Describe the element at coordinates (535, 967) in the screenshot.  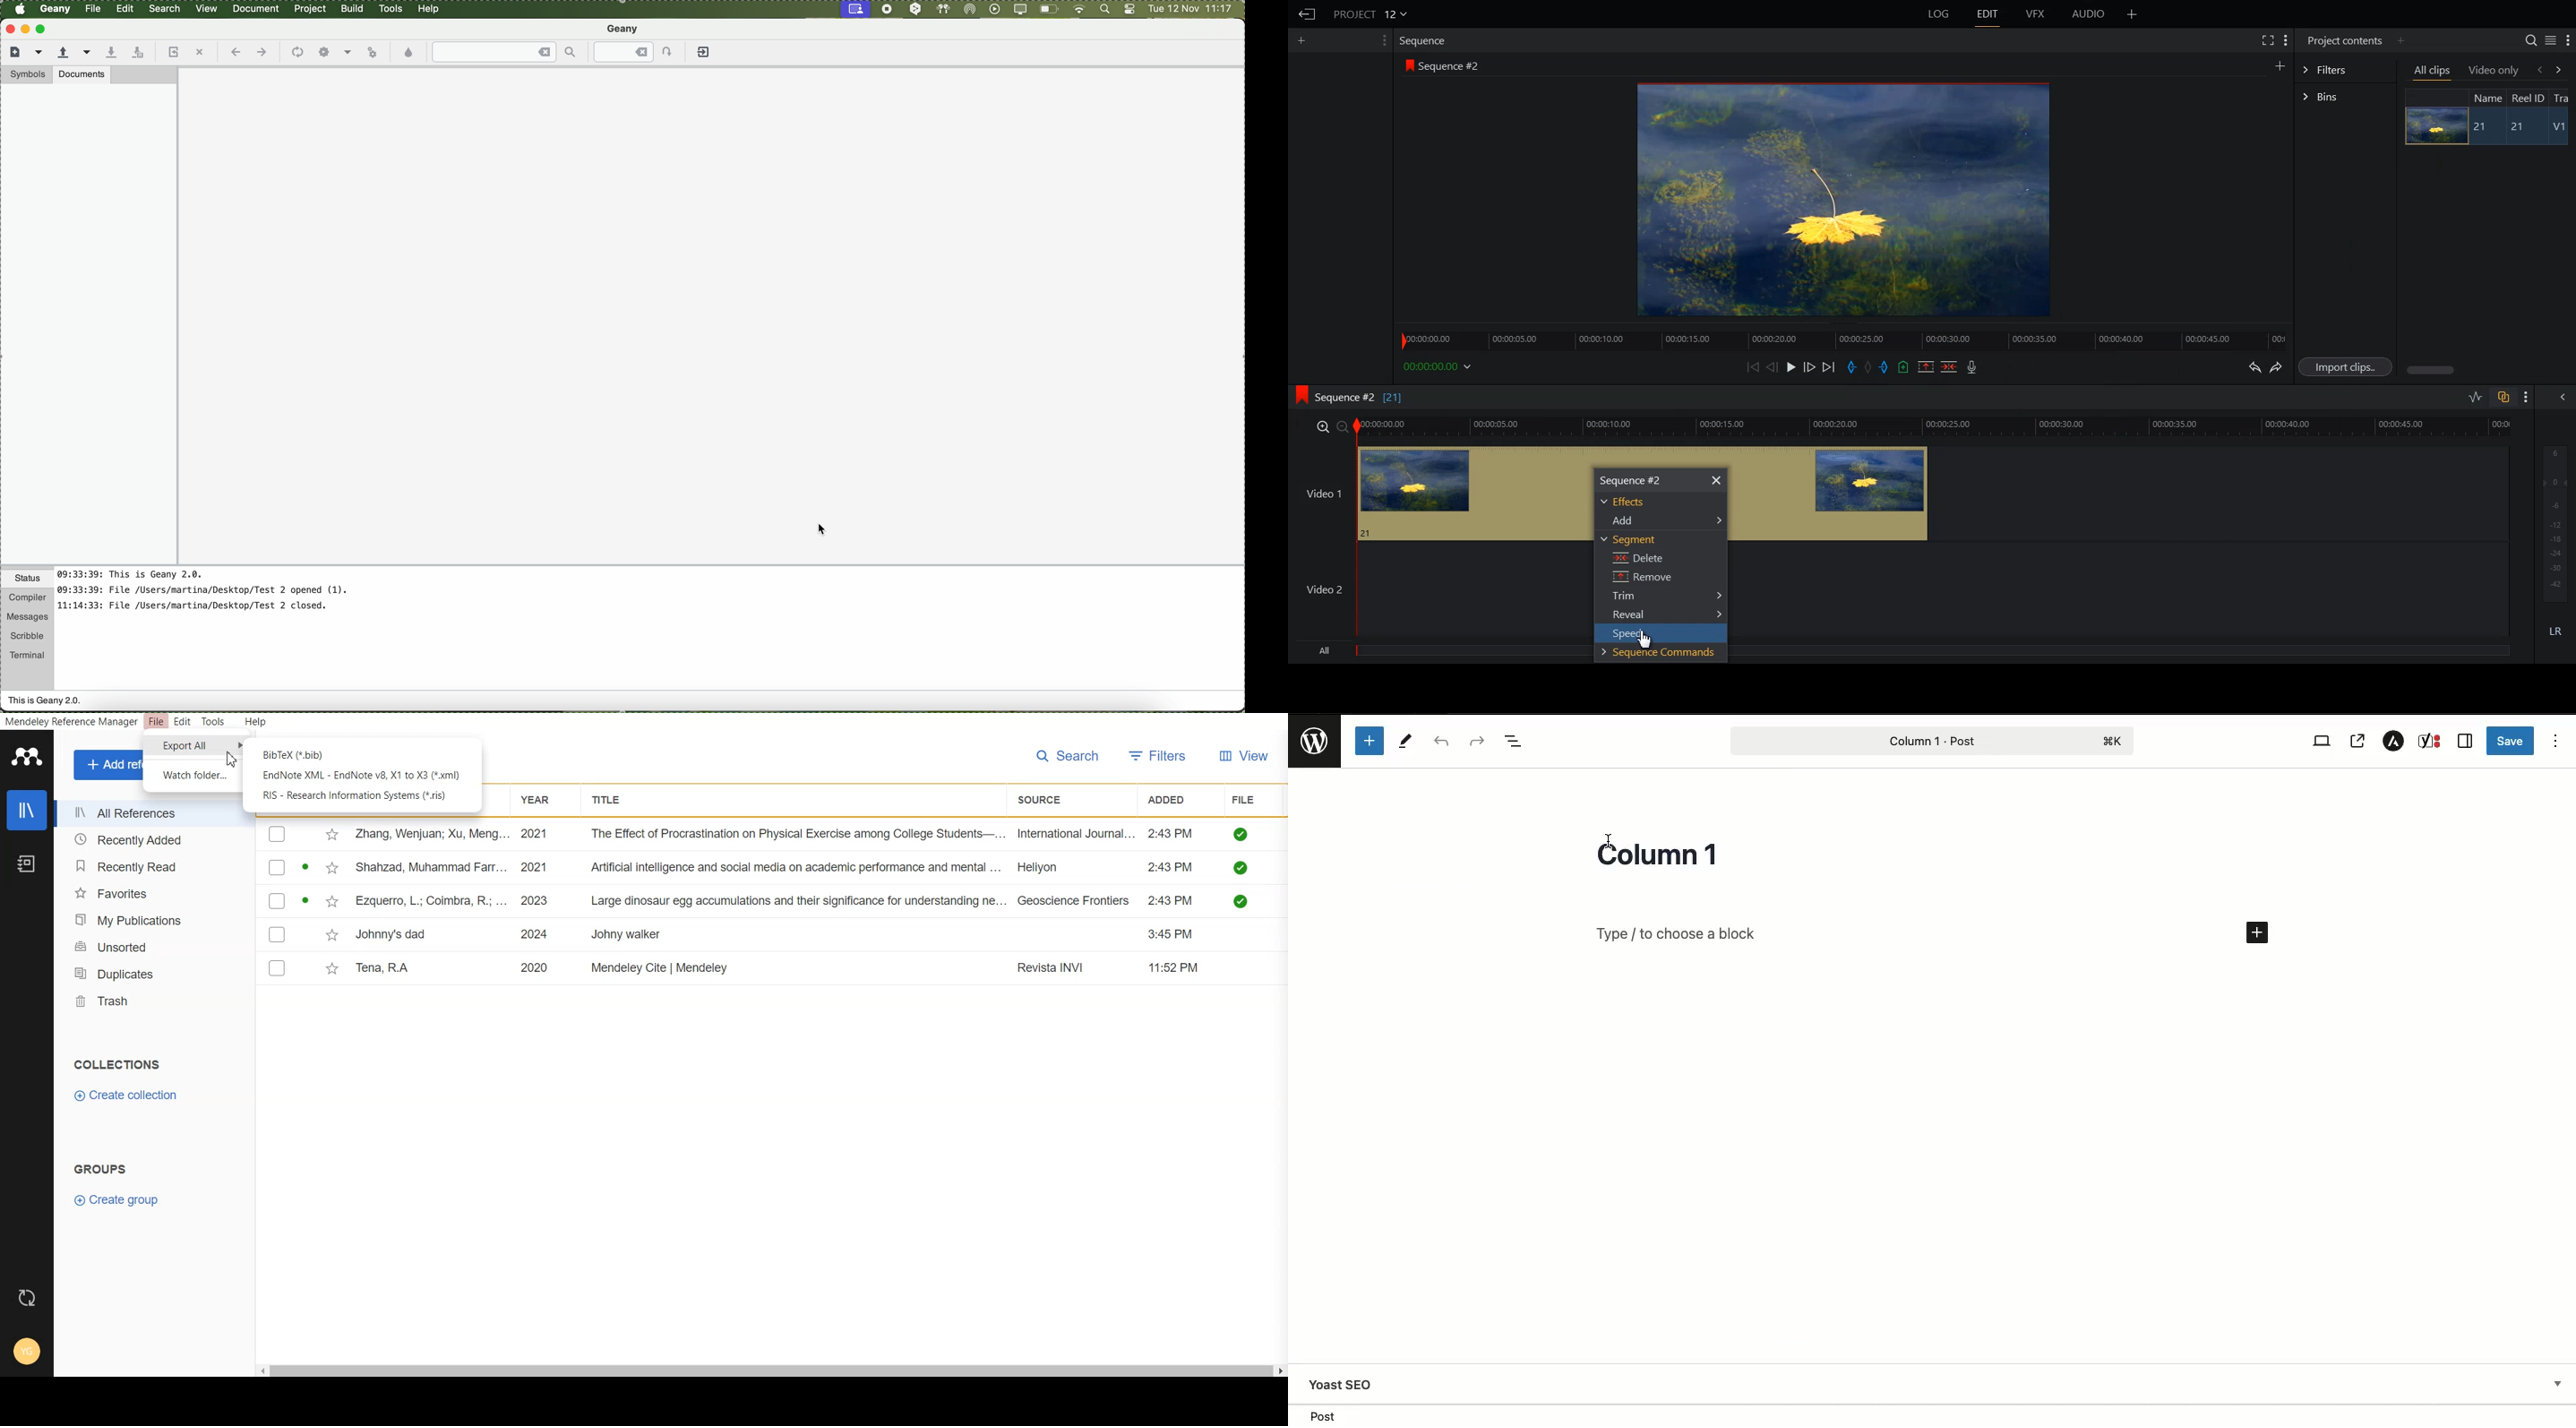
I see `2020` at that location.